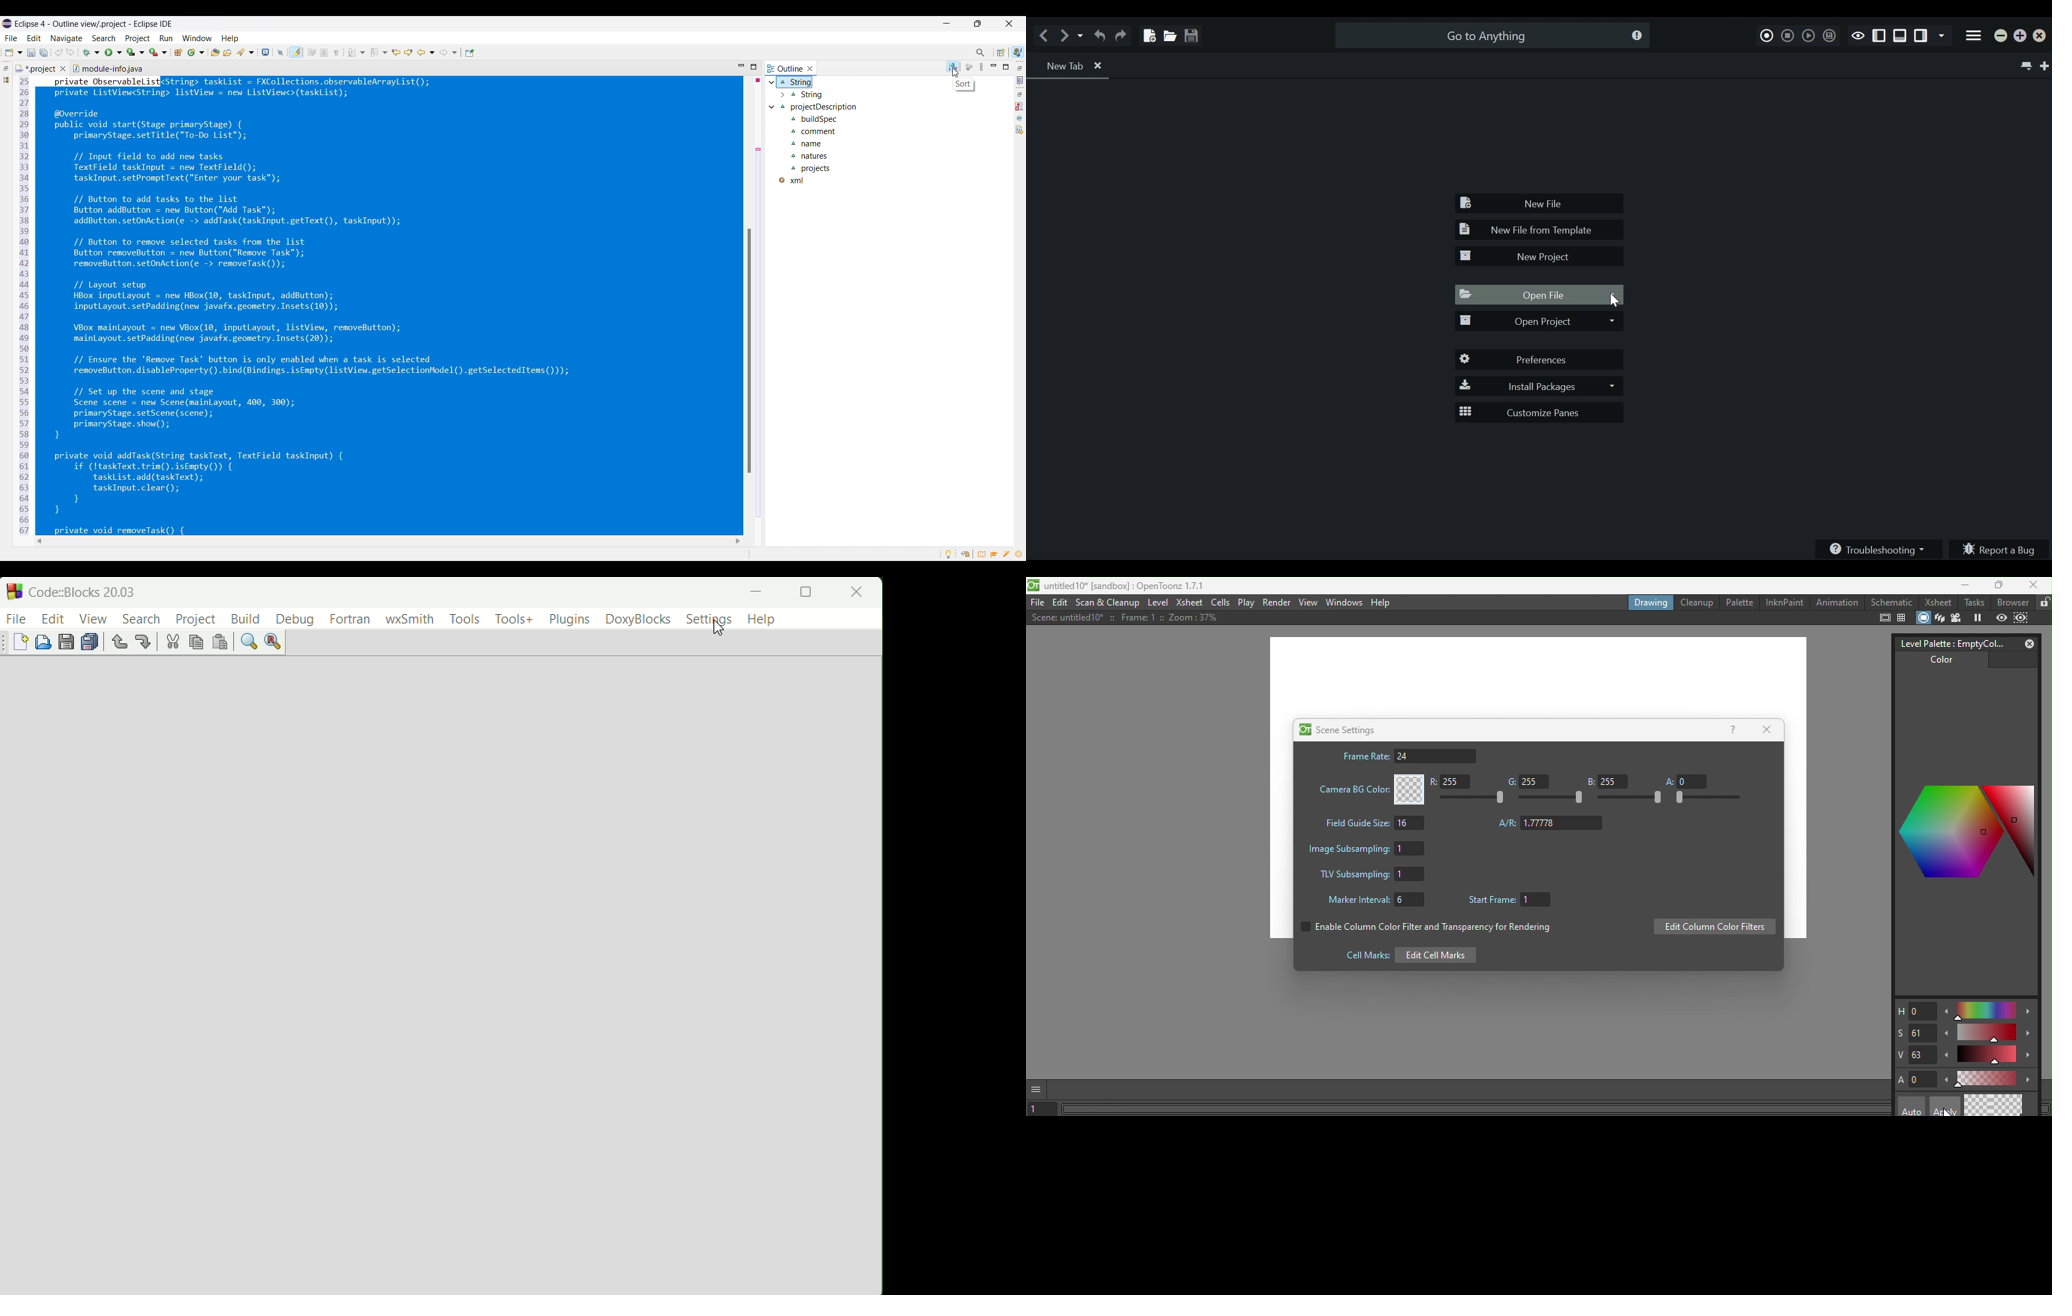 This screenshot has height=1316, width=2072. Describe the element at coordinates (14, 592) in the screenshot. I see `logo and name` at that location.